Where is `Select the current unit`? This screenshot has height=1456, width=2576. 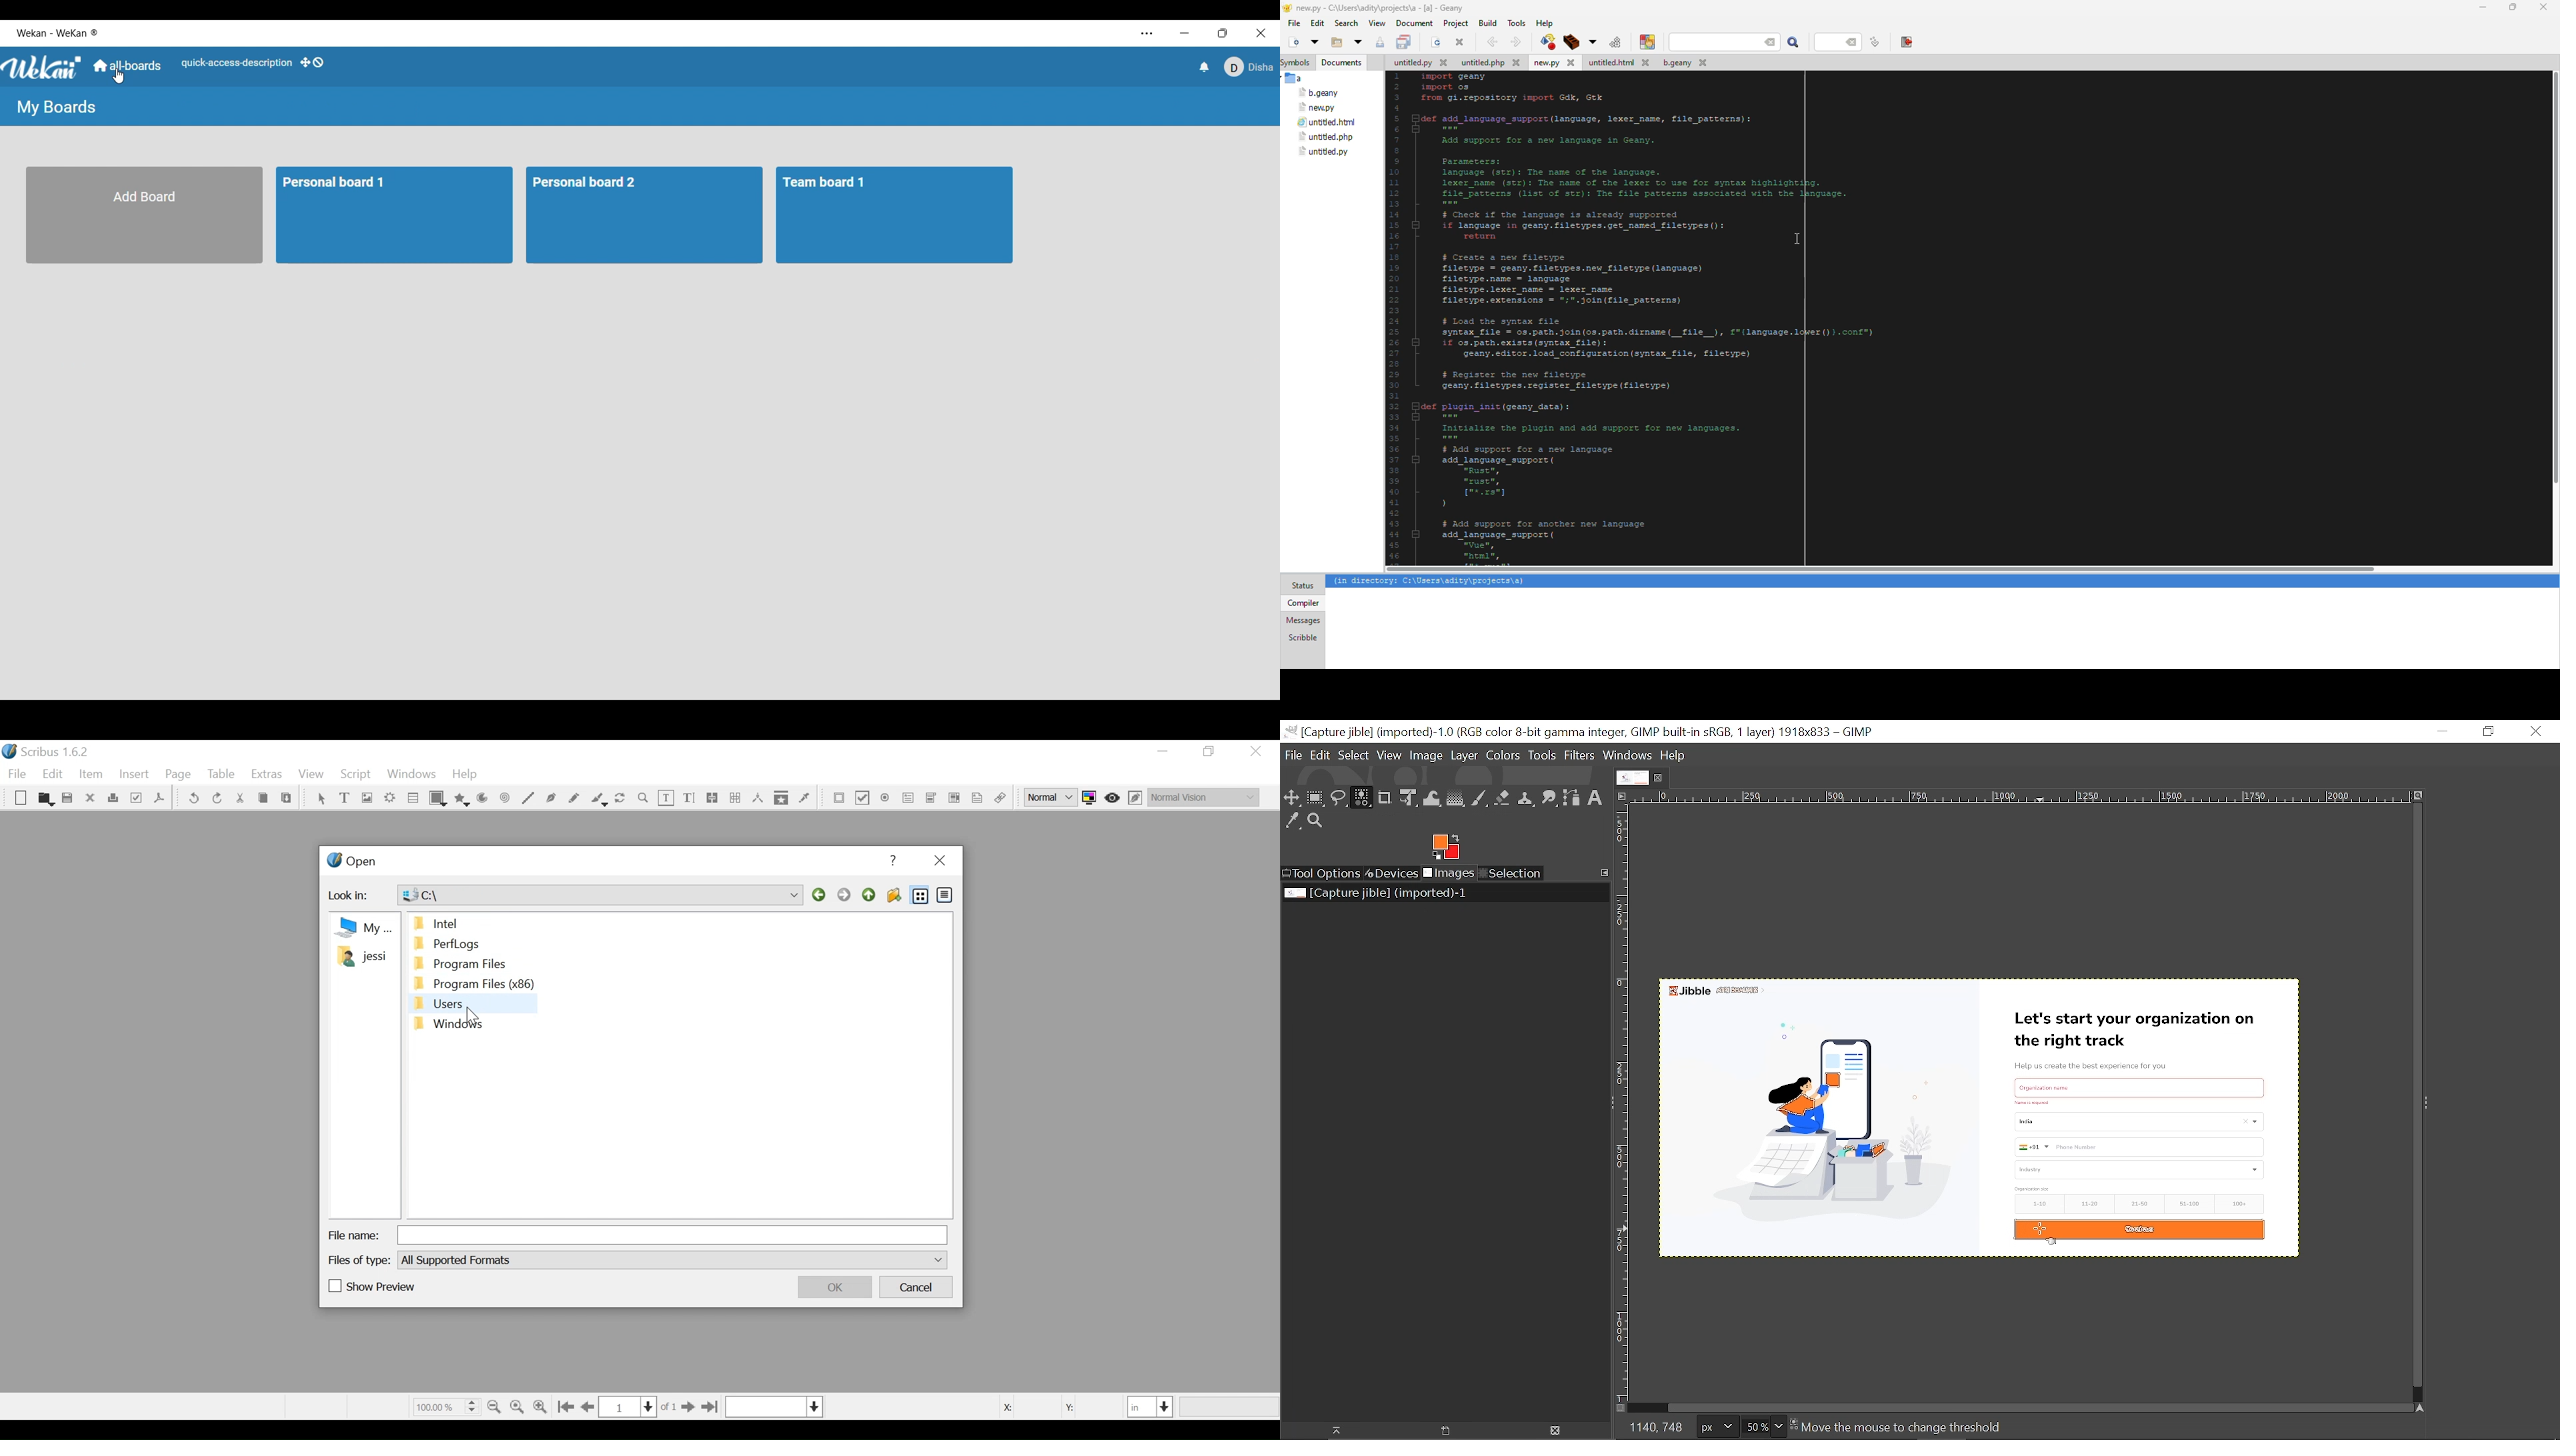
Select the current unit is located at coordinates (1151, 1406).